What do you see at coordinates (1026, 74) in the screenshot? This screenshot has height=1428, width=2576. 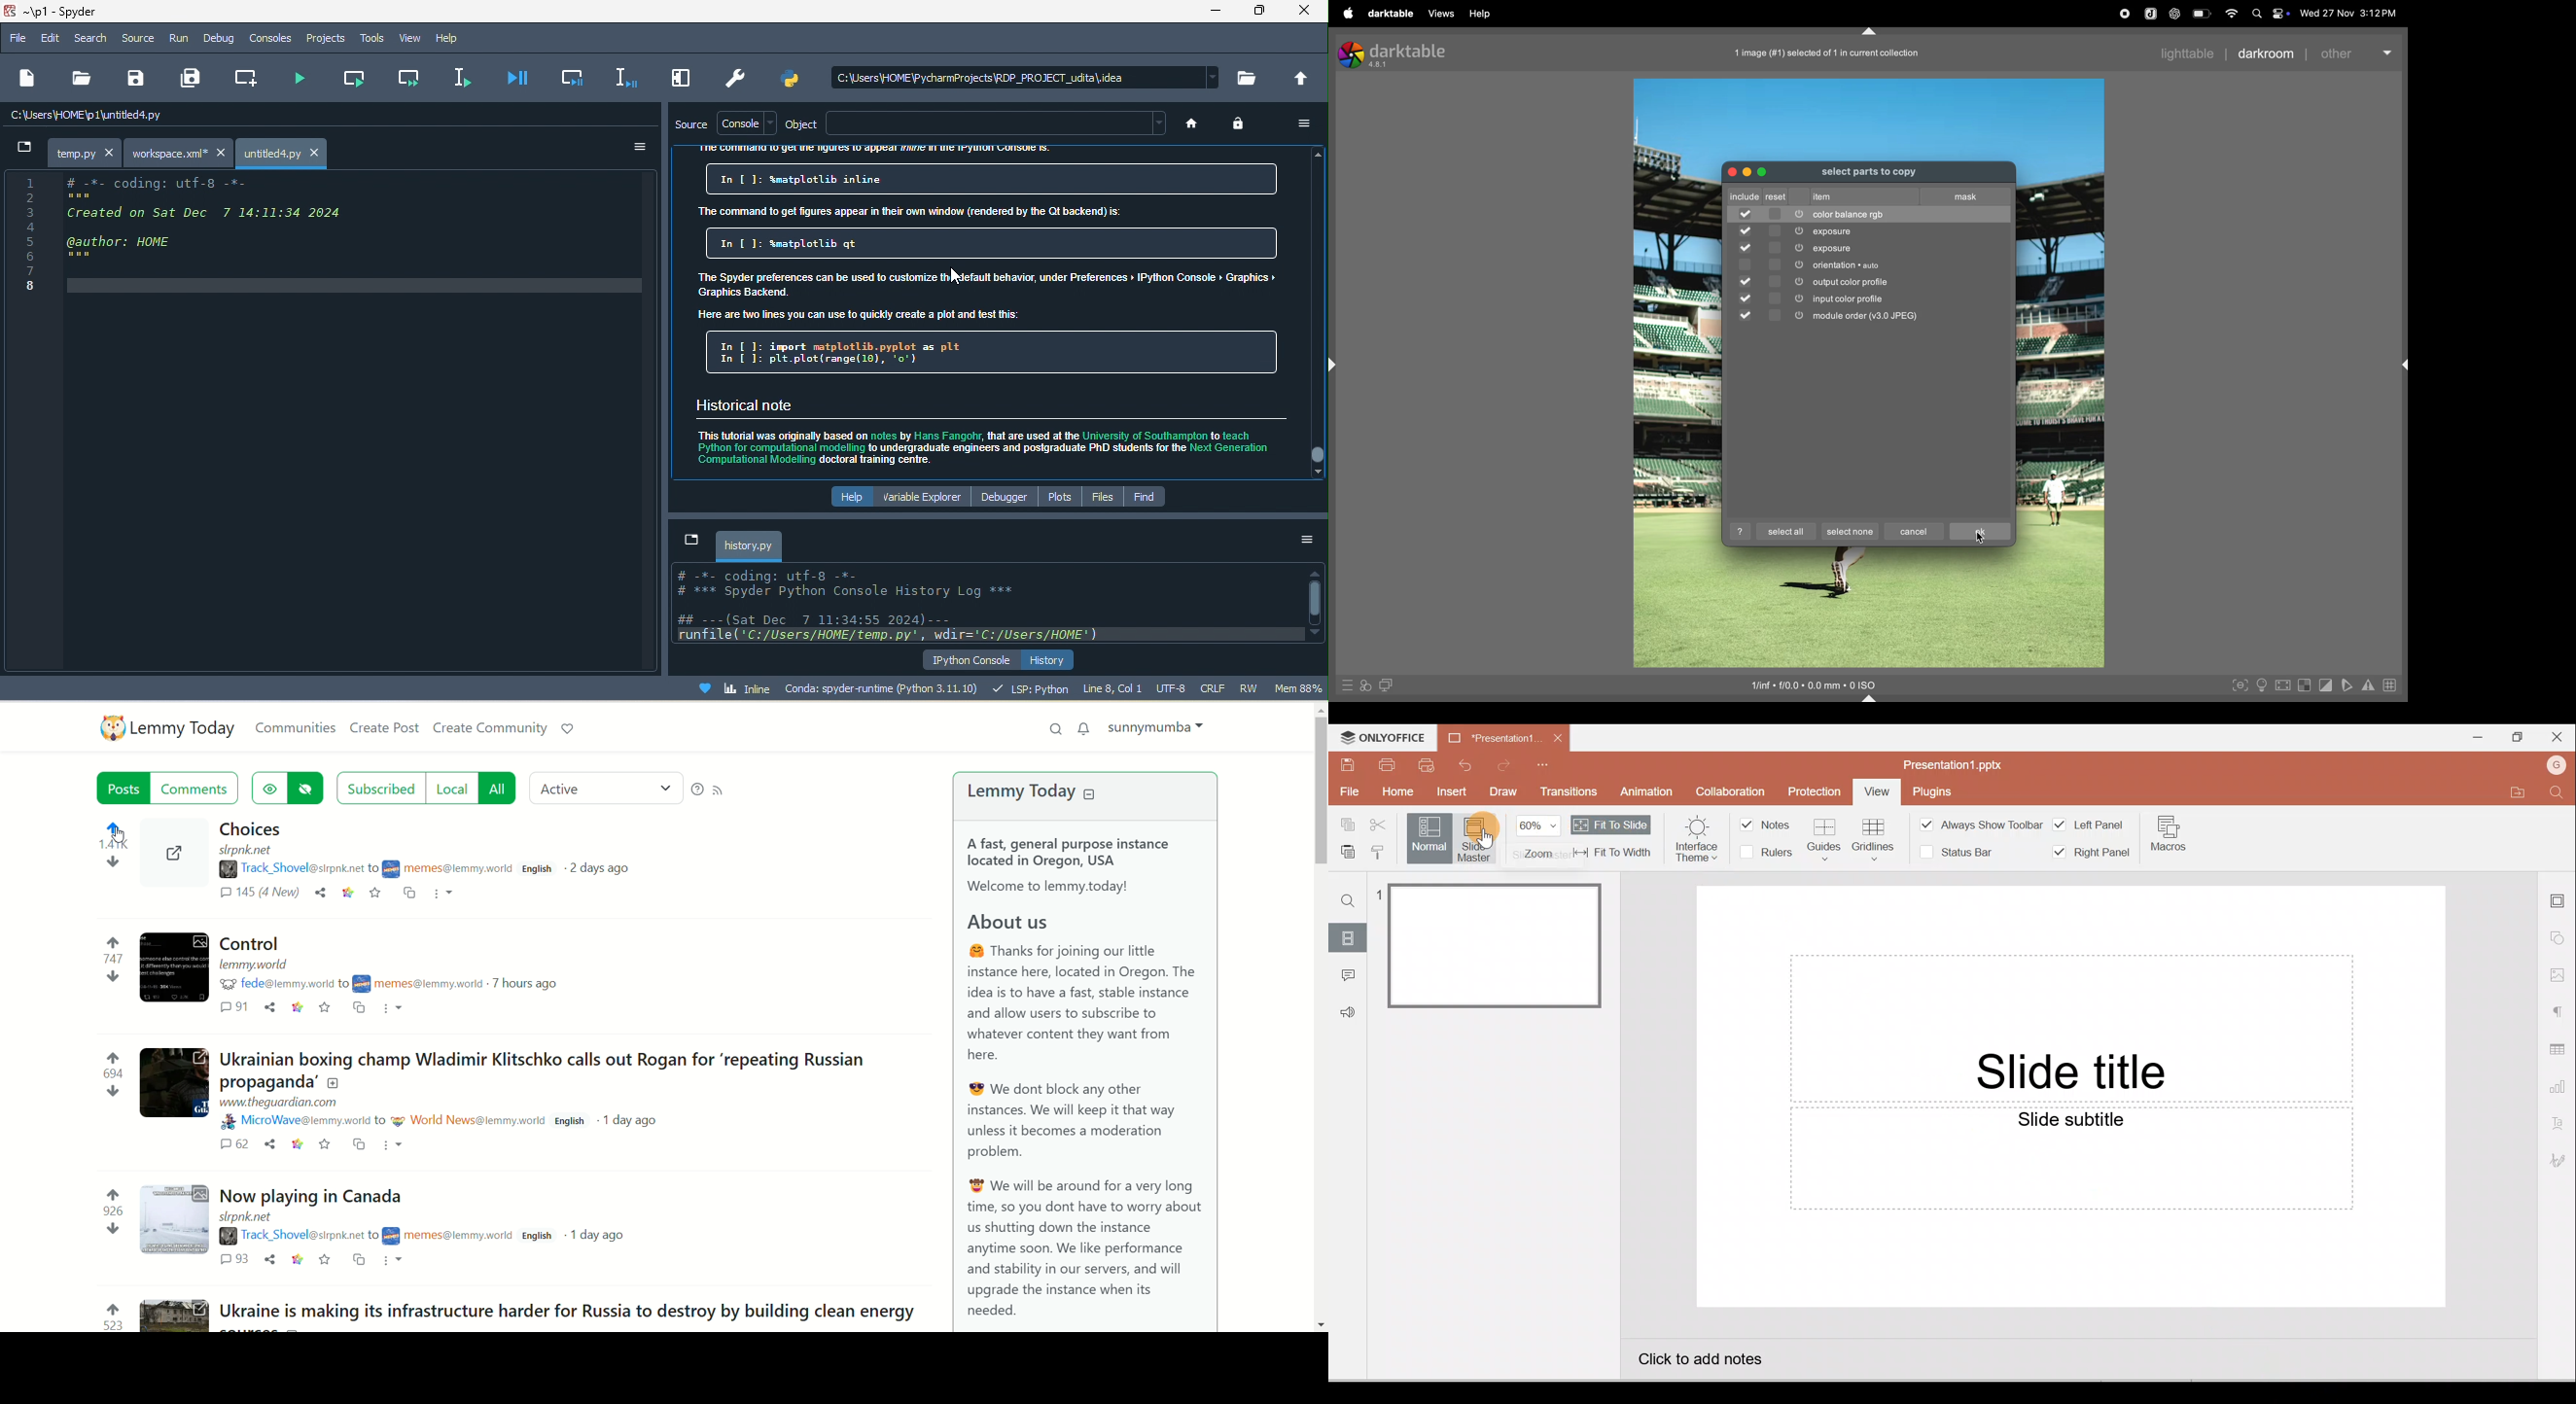 I see `c\users\home` at bounding box center [1026, 74].